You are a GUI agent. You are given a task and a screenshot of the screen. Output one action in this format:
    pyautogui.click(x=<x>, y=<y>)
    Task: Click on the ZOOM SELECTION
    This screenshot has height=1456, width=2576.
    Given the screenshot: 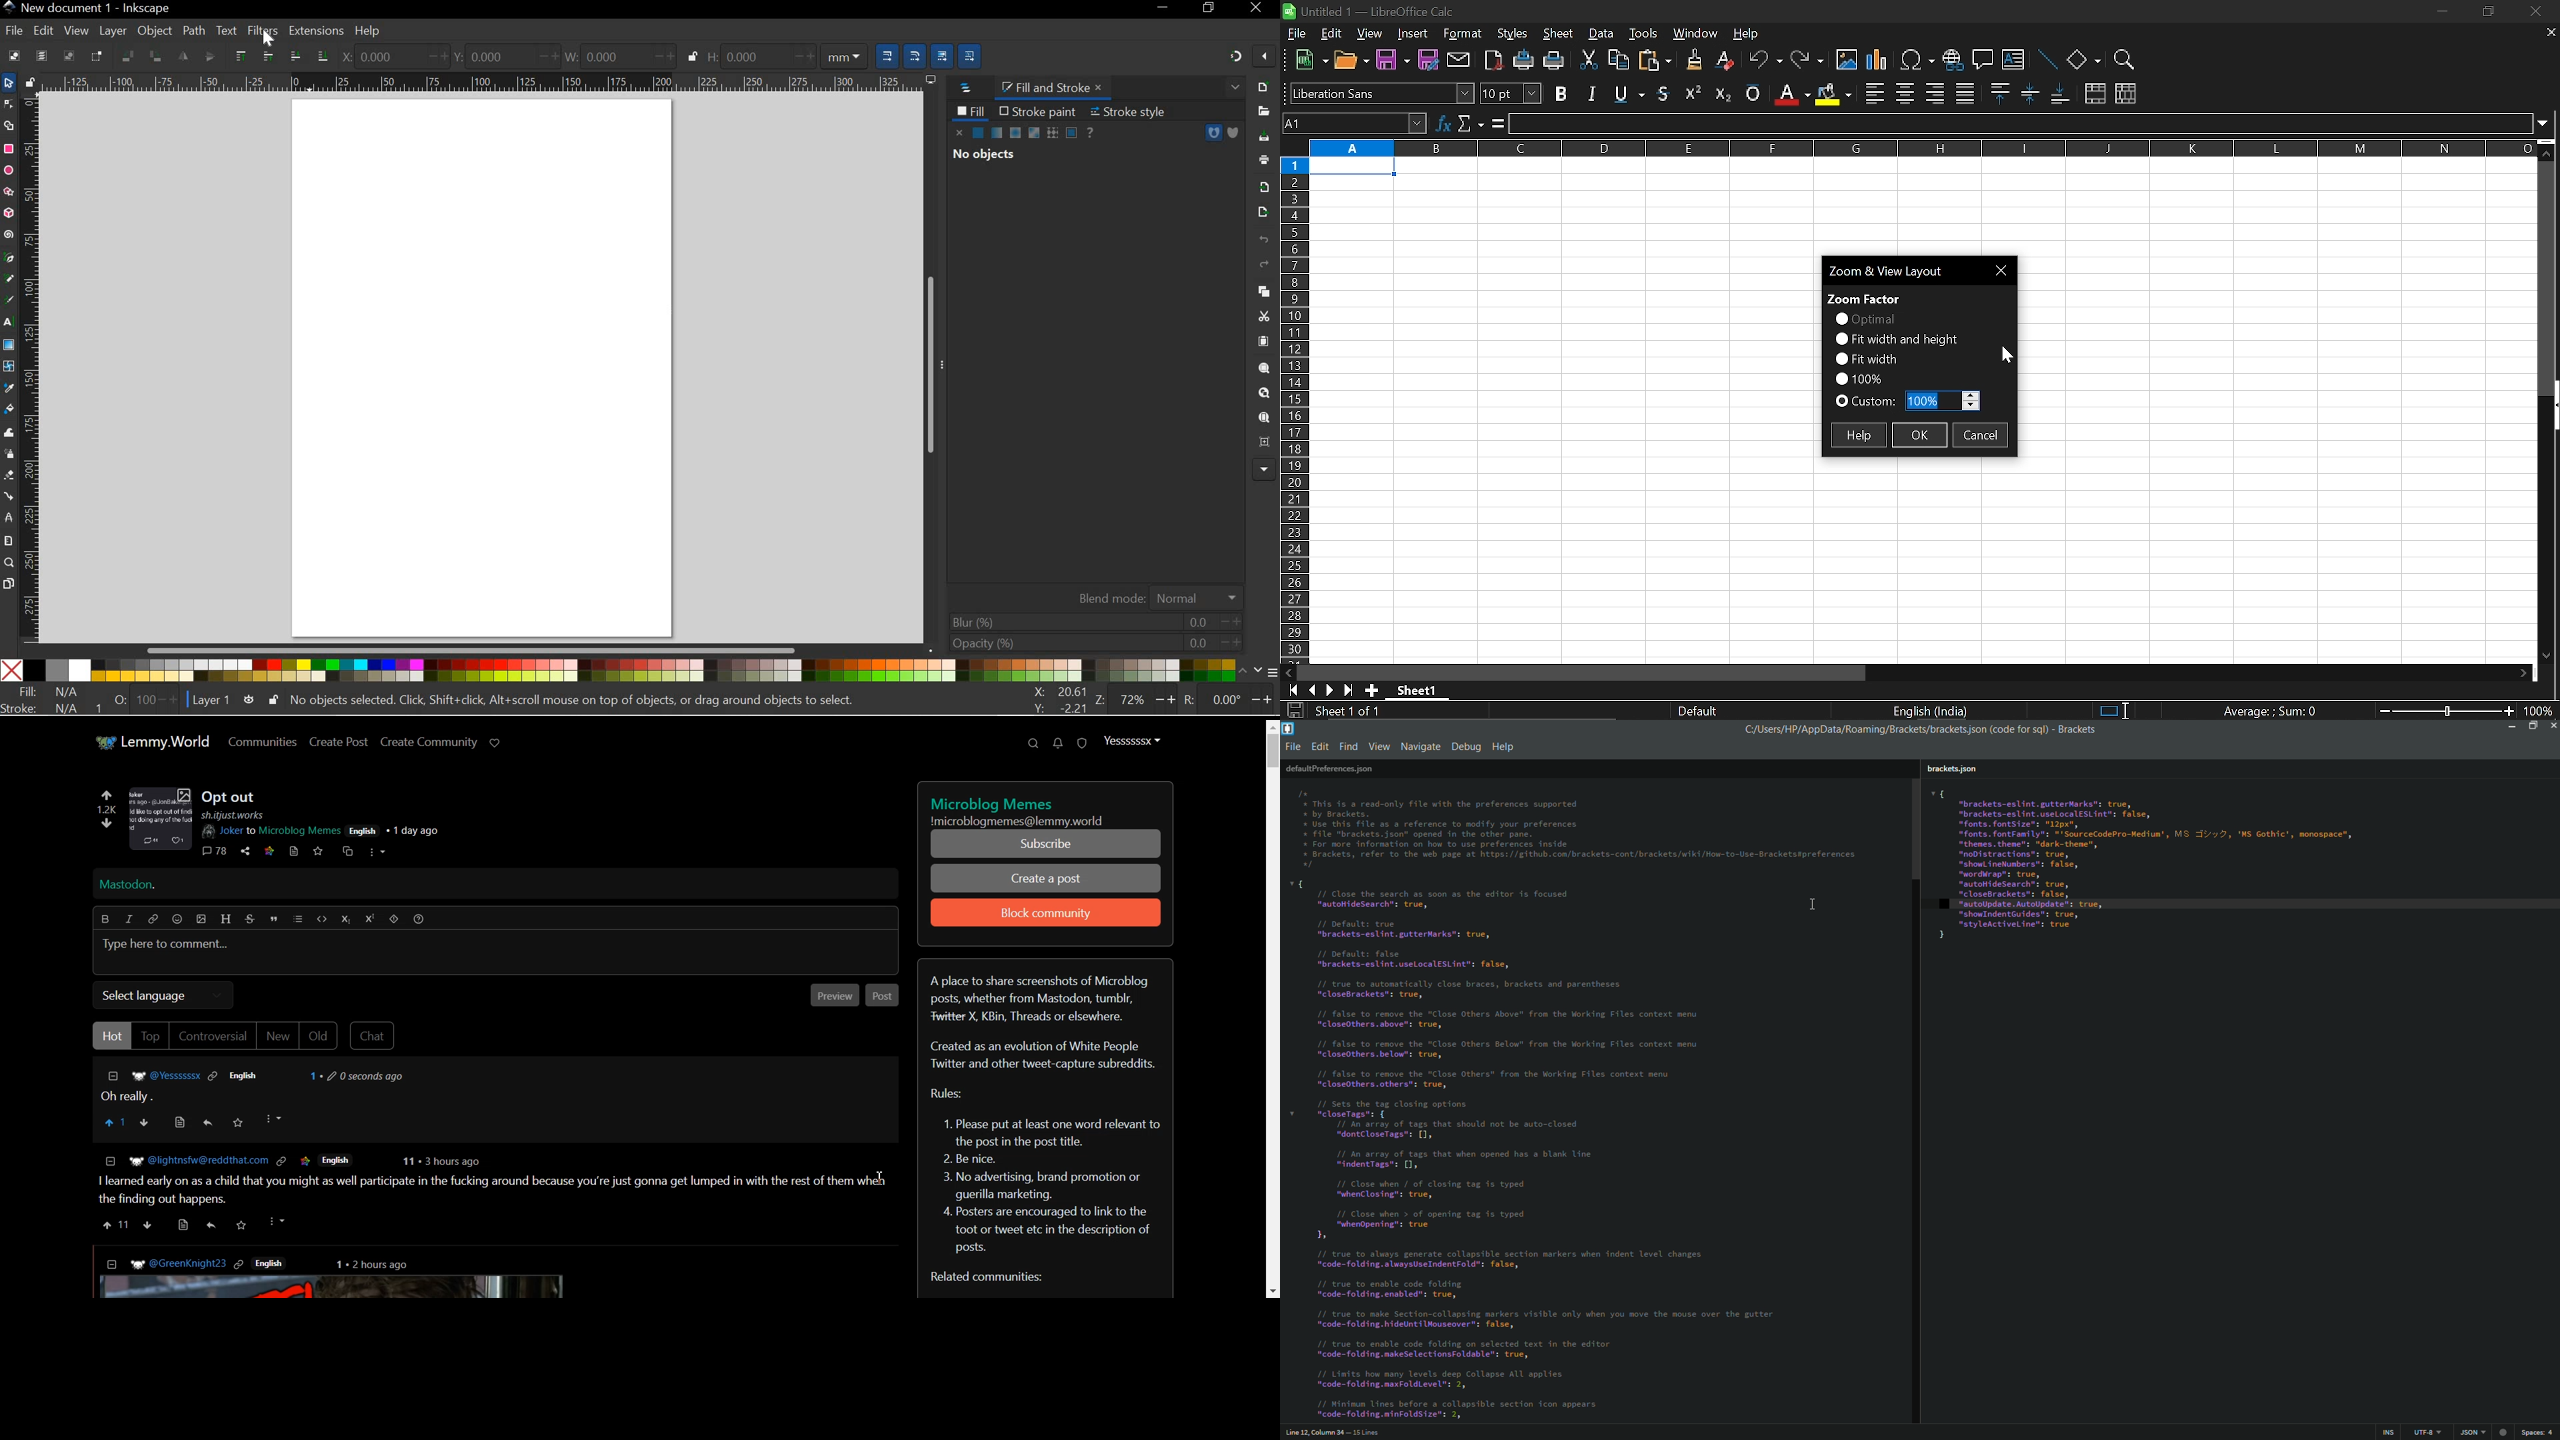 What is the action you would take?
    pyautogui.click(x=1265, y=368)
    